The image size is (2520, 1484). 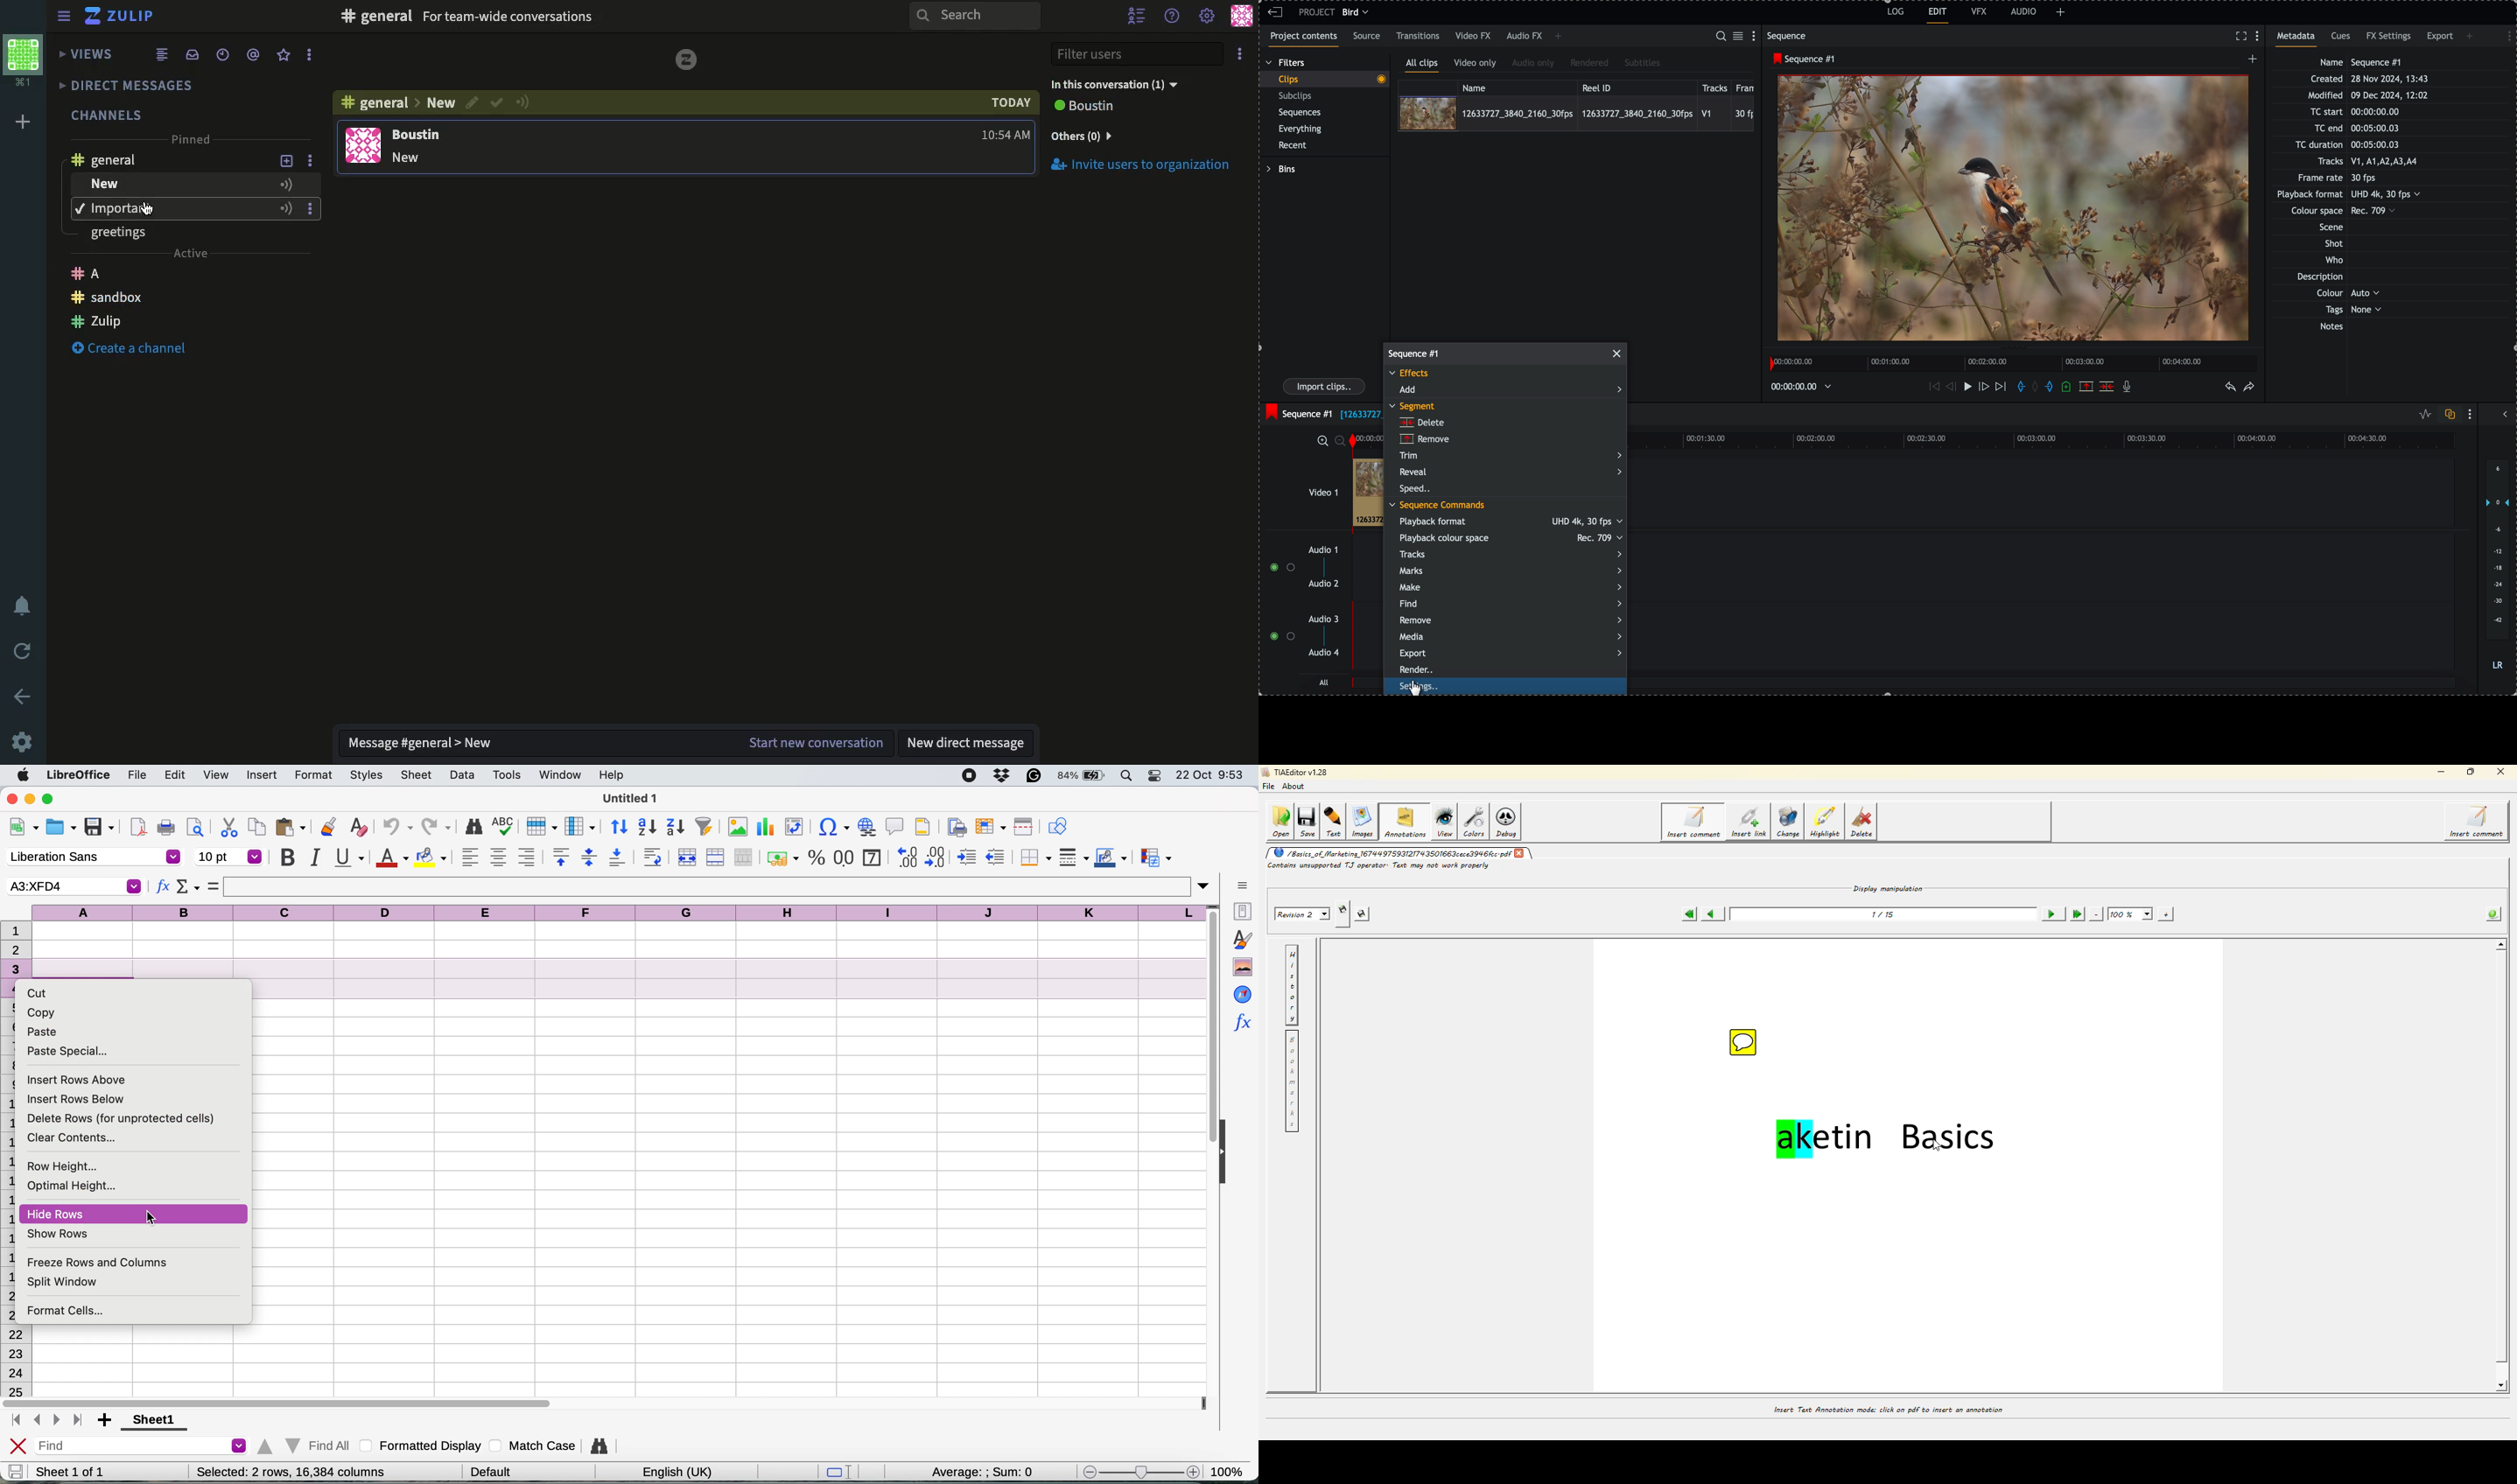 I want to click on sort, so click(x=620, y=826).